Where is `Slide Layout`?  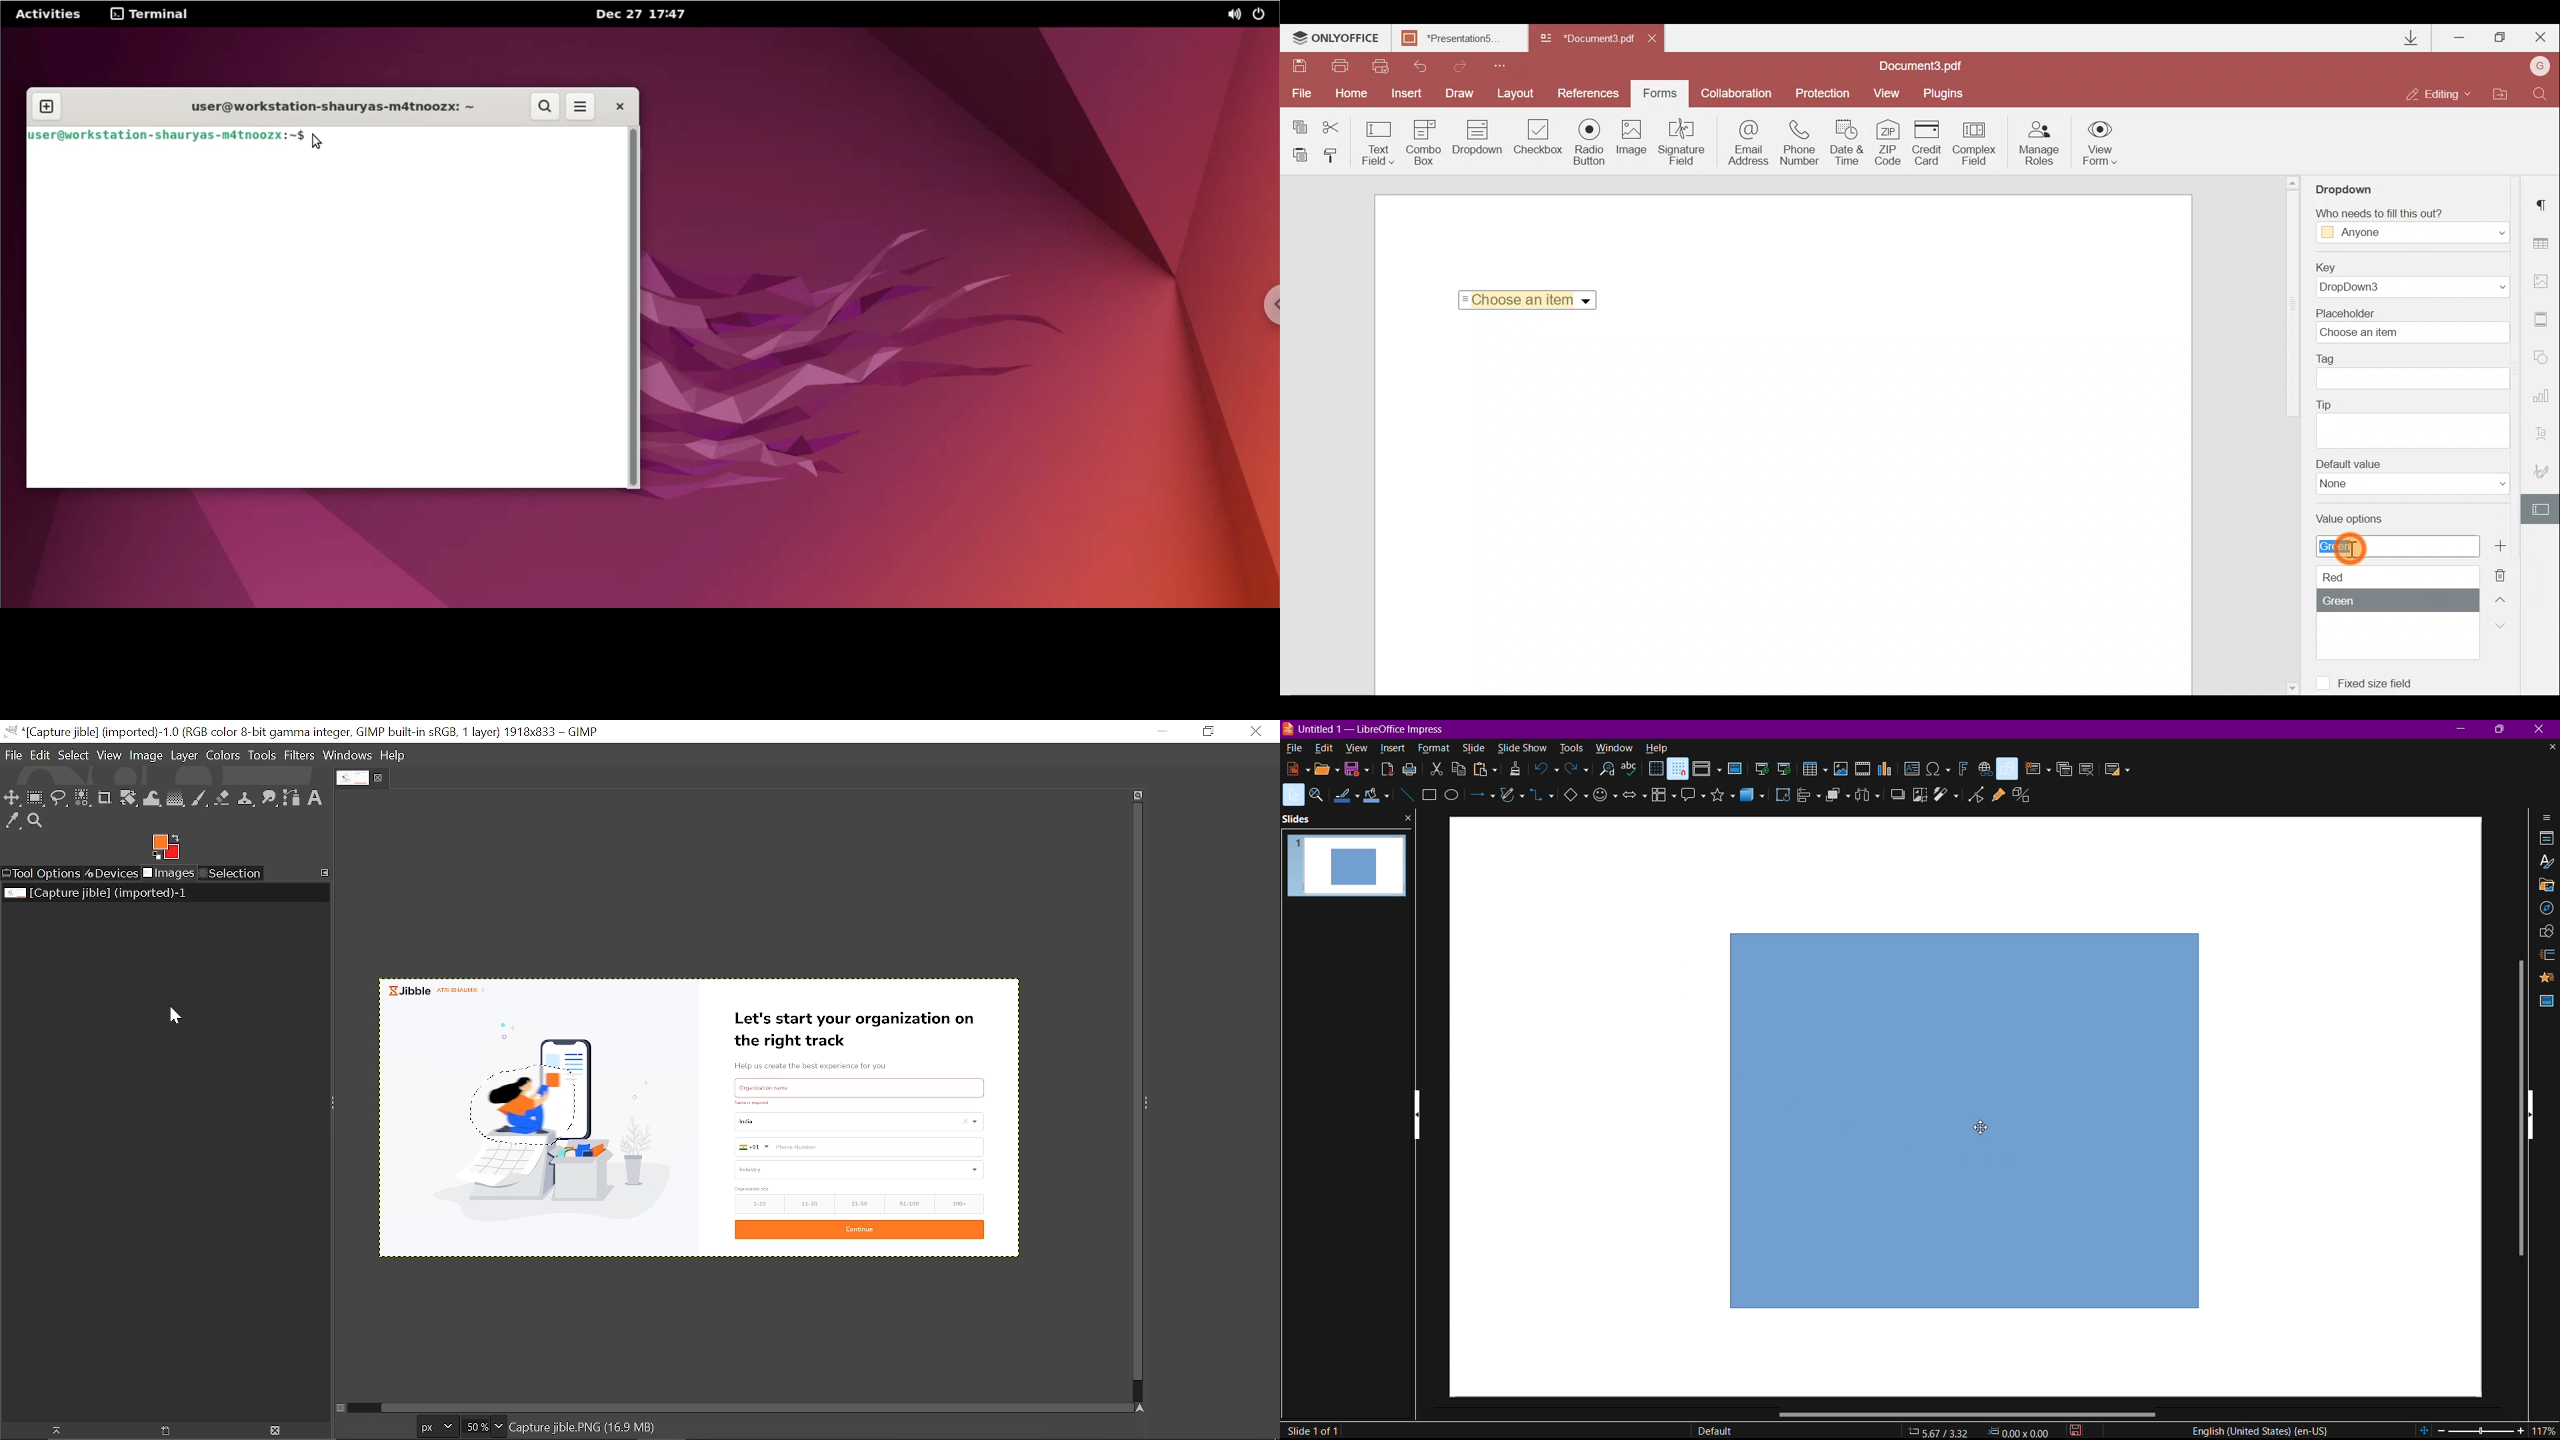
Slide Layout is located at coordinates (2115, 769).